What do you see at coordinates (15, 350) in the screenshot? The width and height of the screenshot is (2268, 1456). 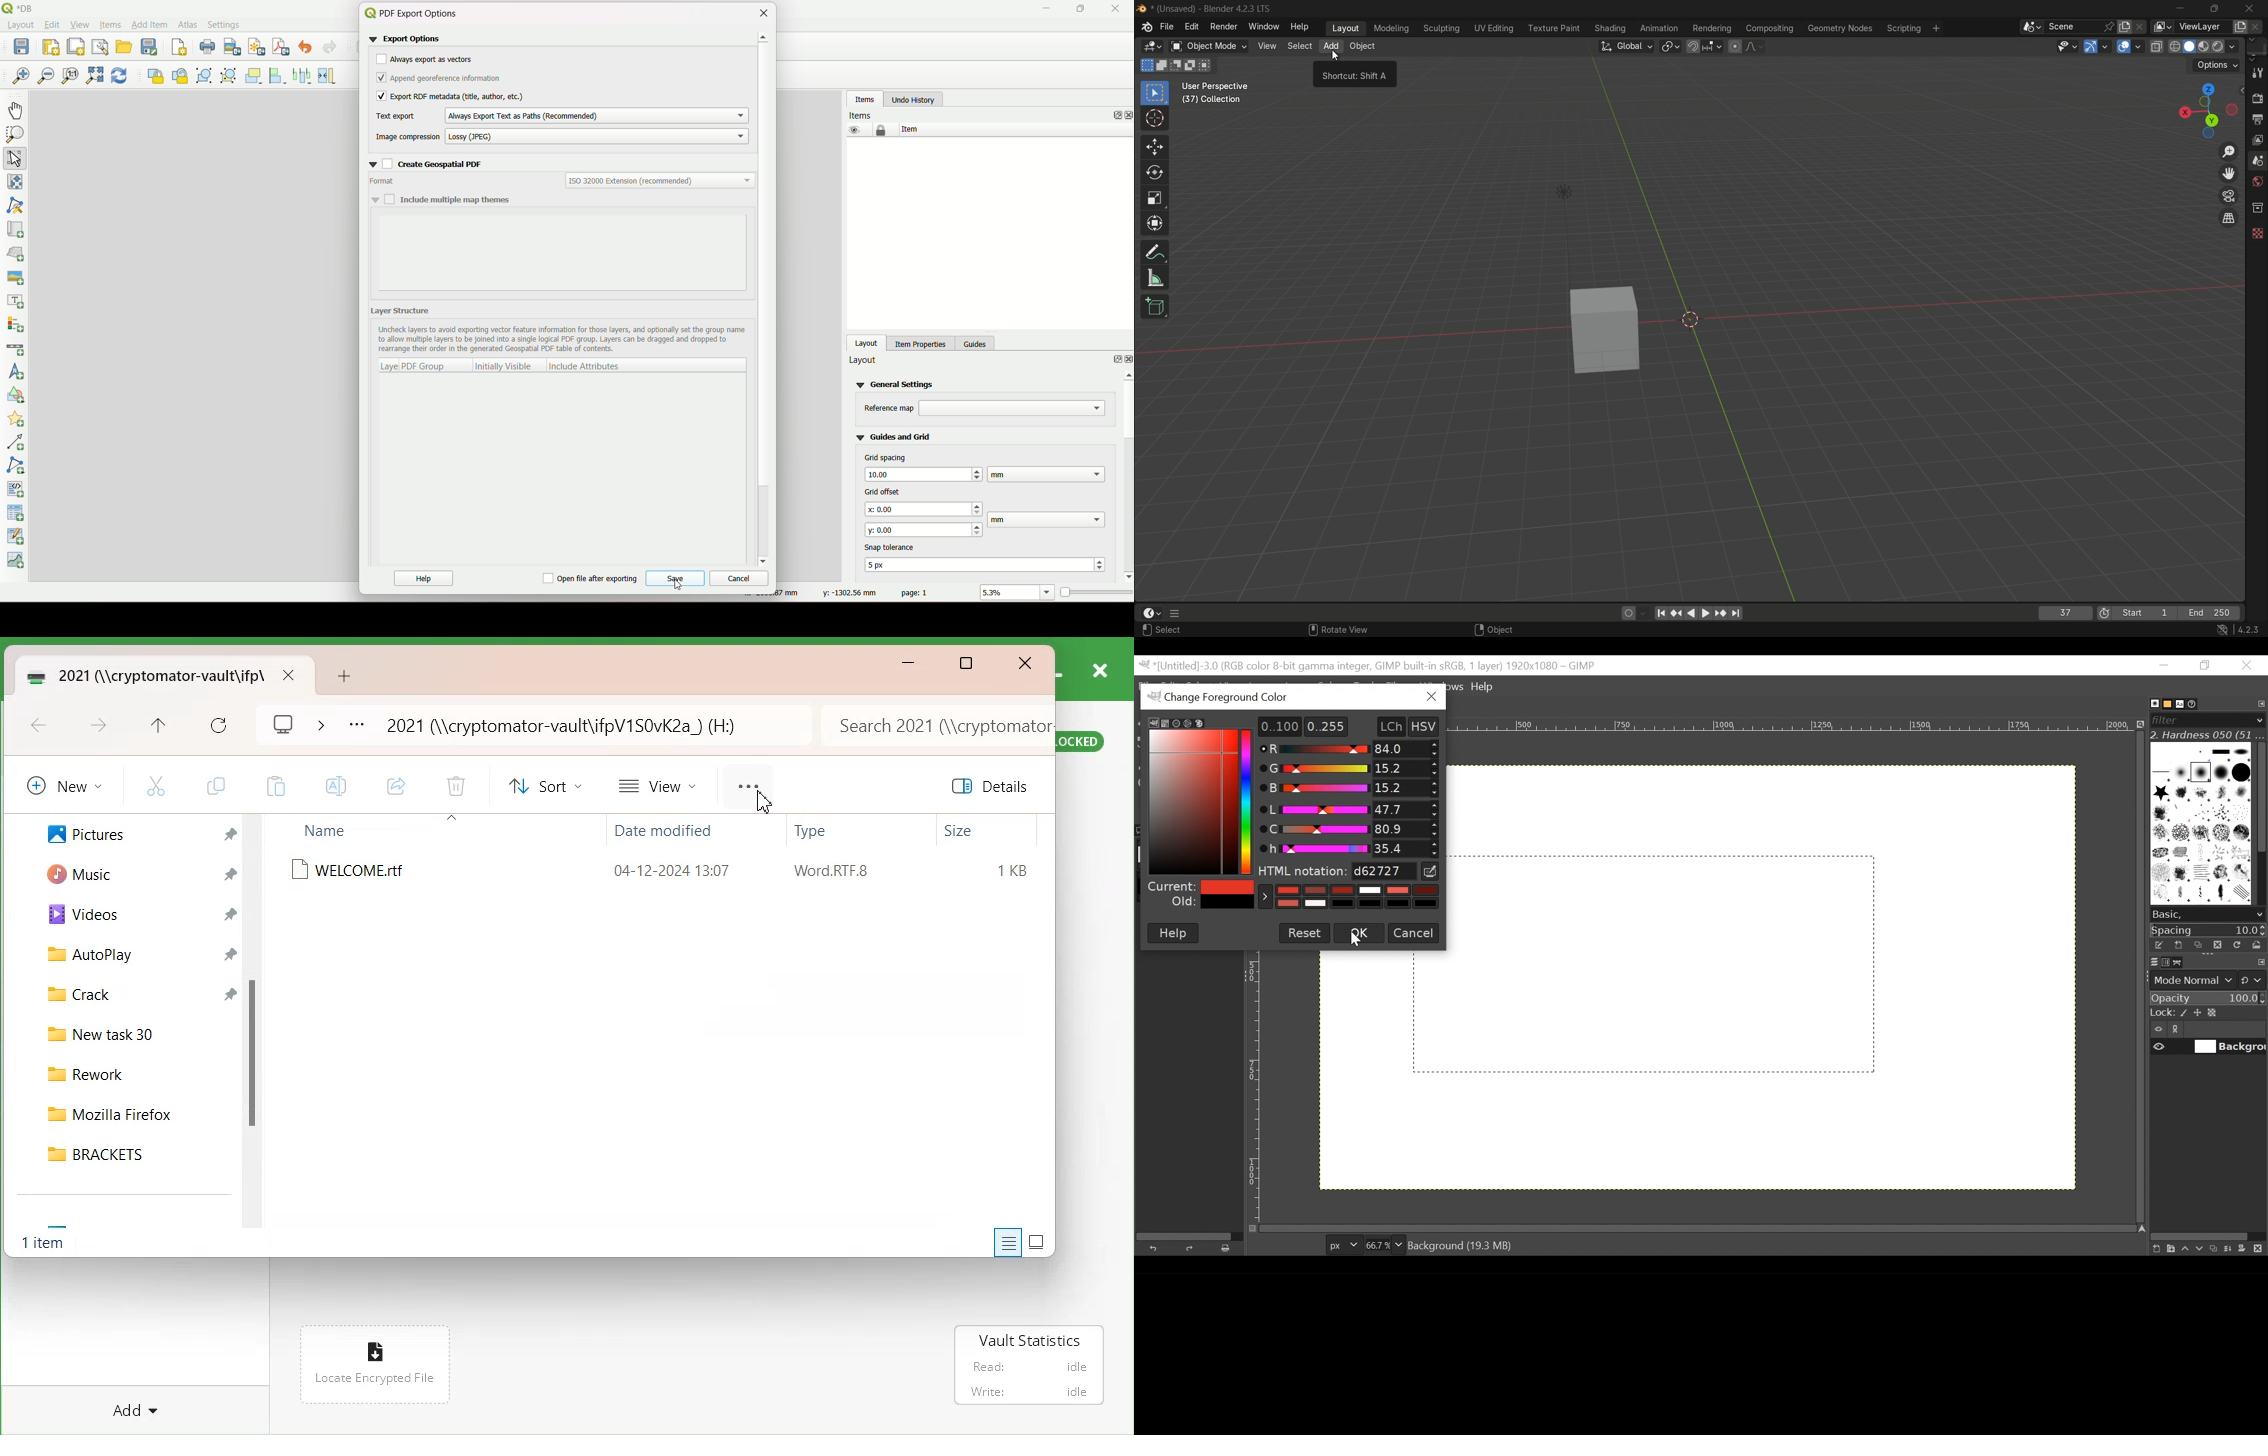 I see `add scale bar` at bounding box center [15, 350].